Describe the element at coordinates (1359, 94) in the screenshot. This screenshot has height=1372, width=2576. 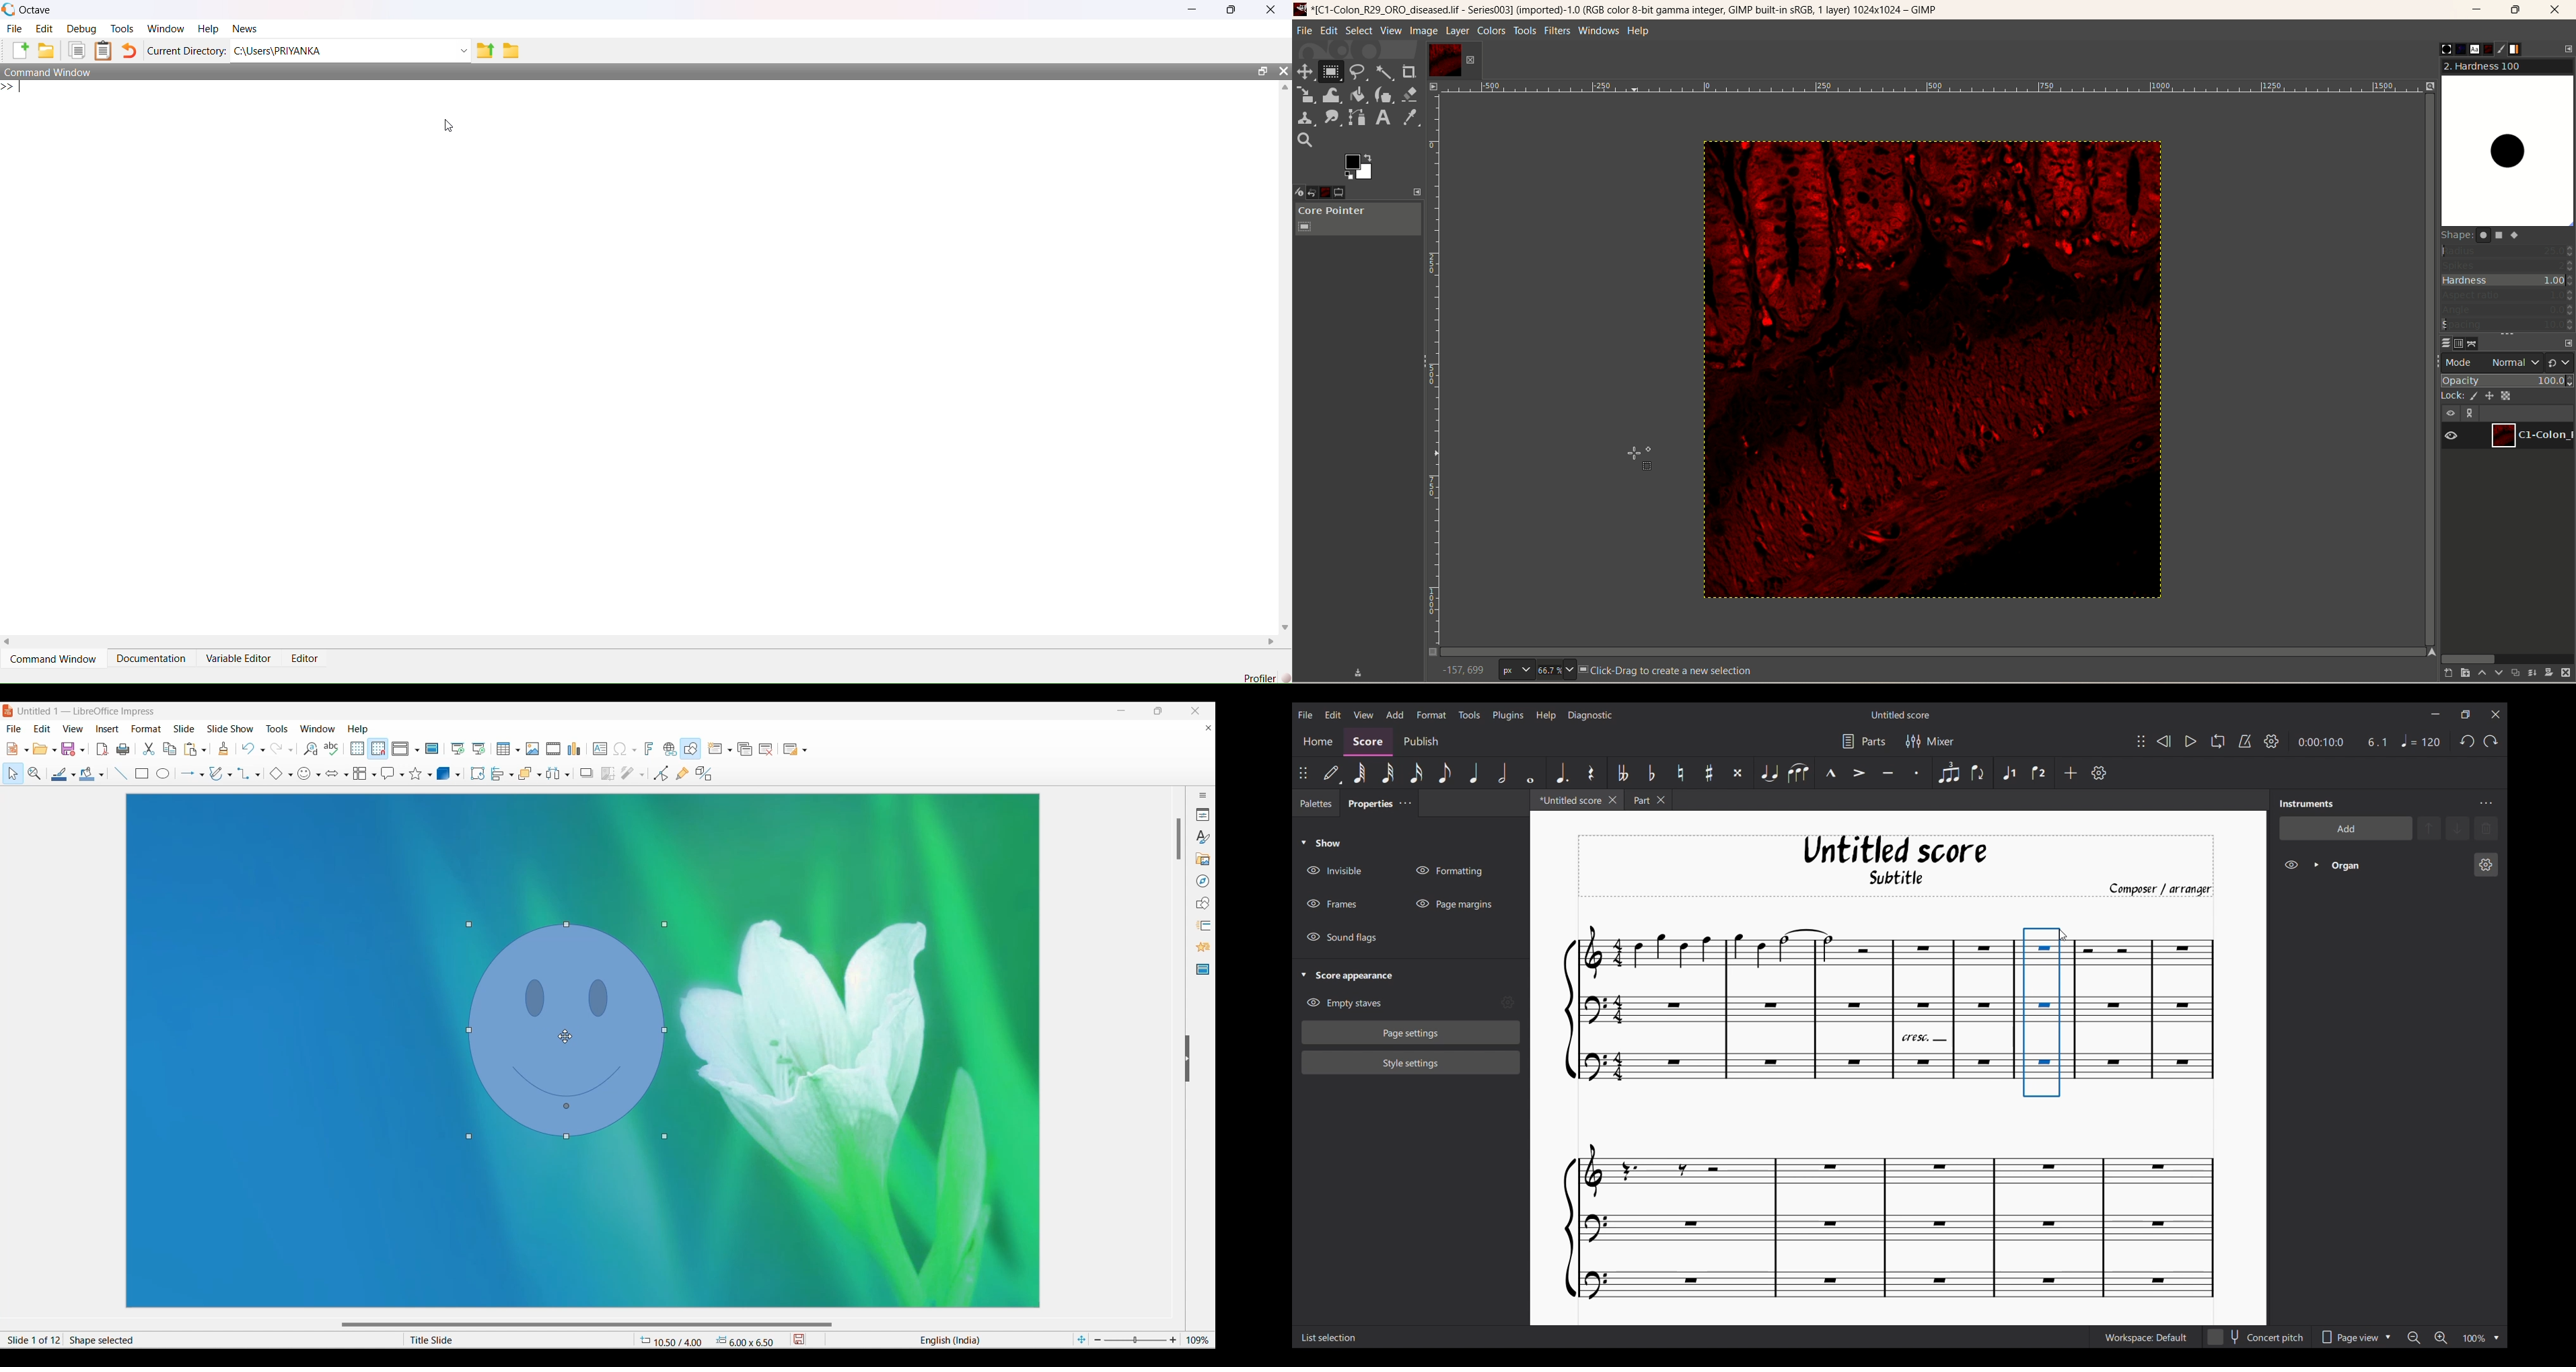
I see `paint bucket` at that location.